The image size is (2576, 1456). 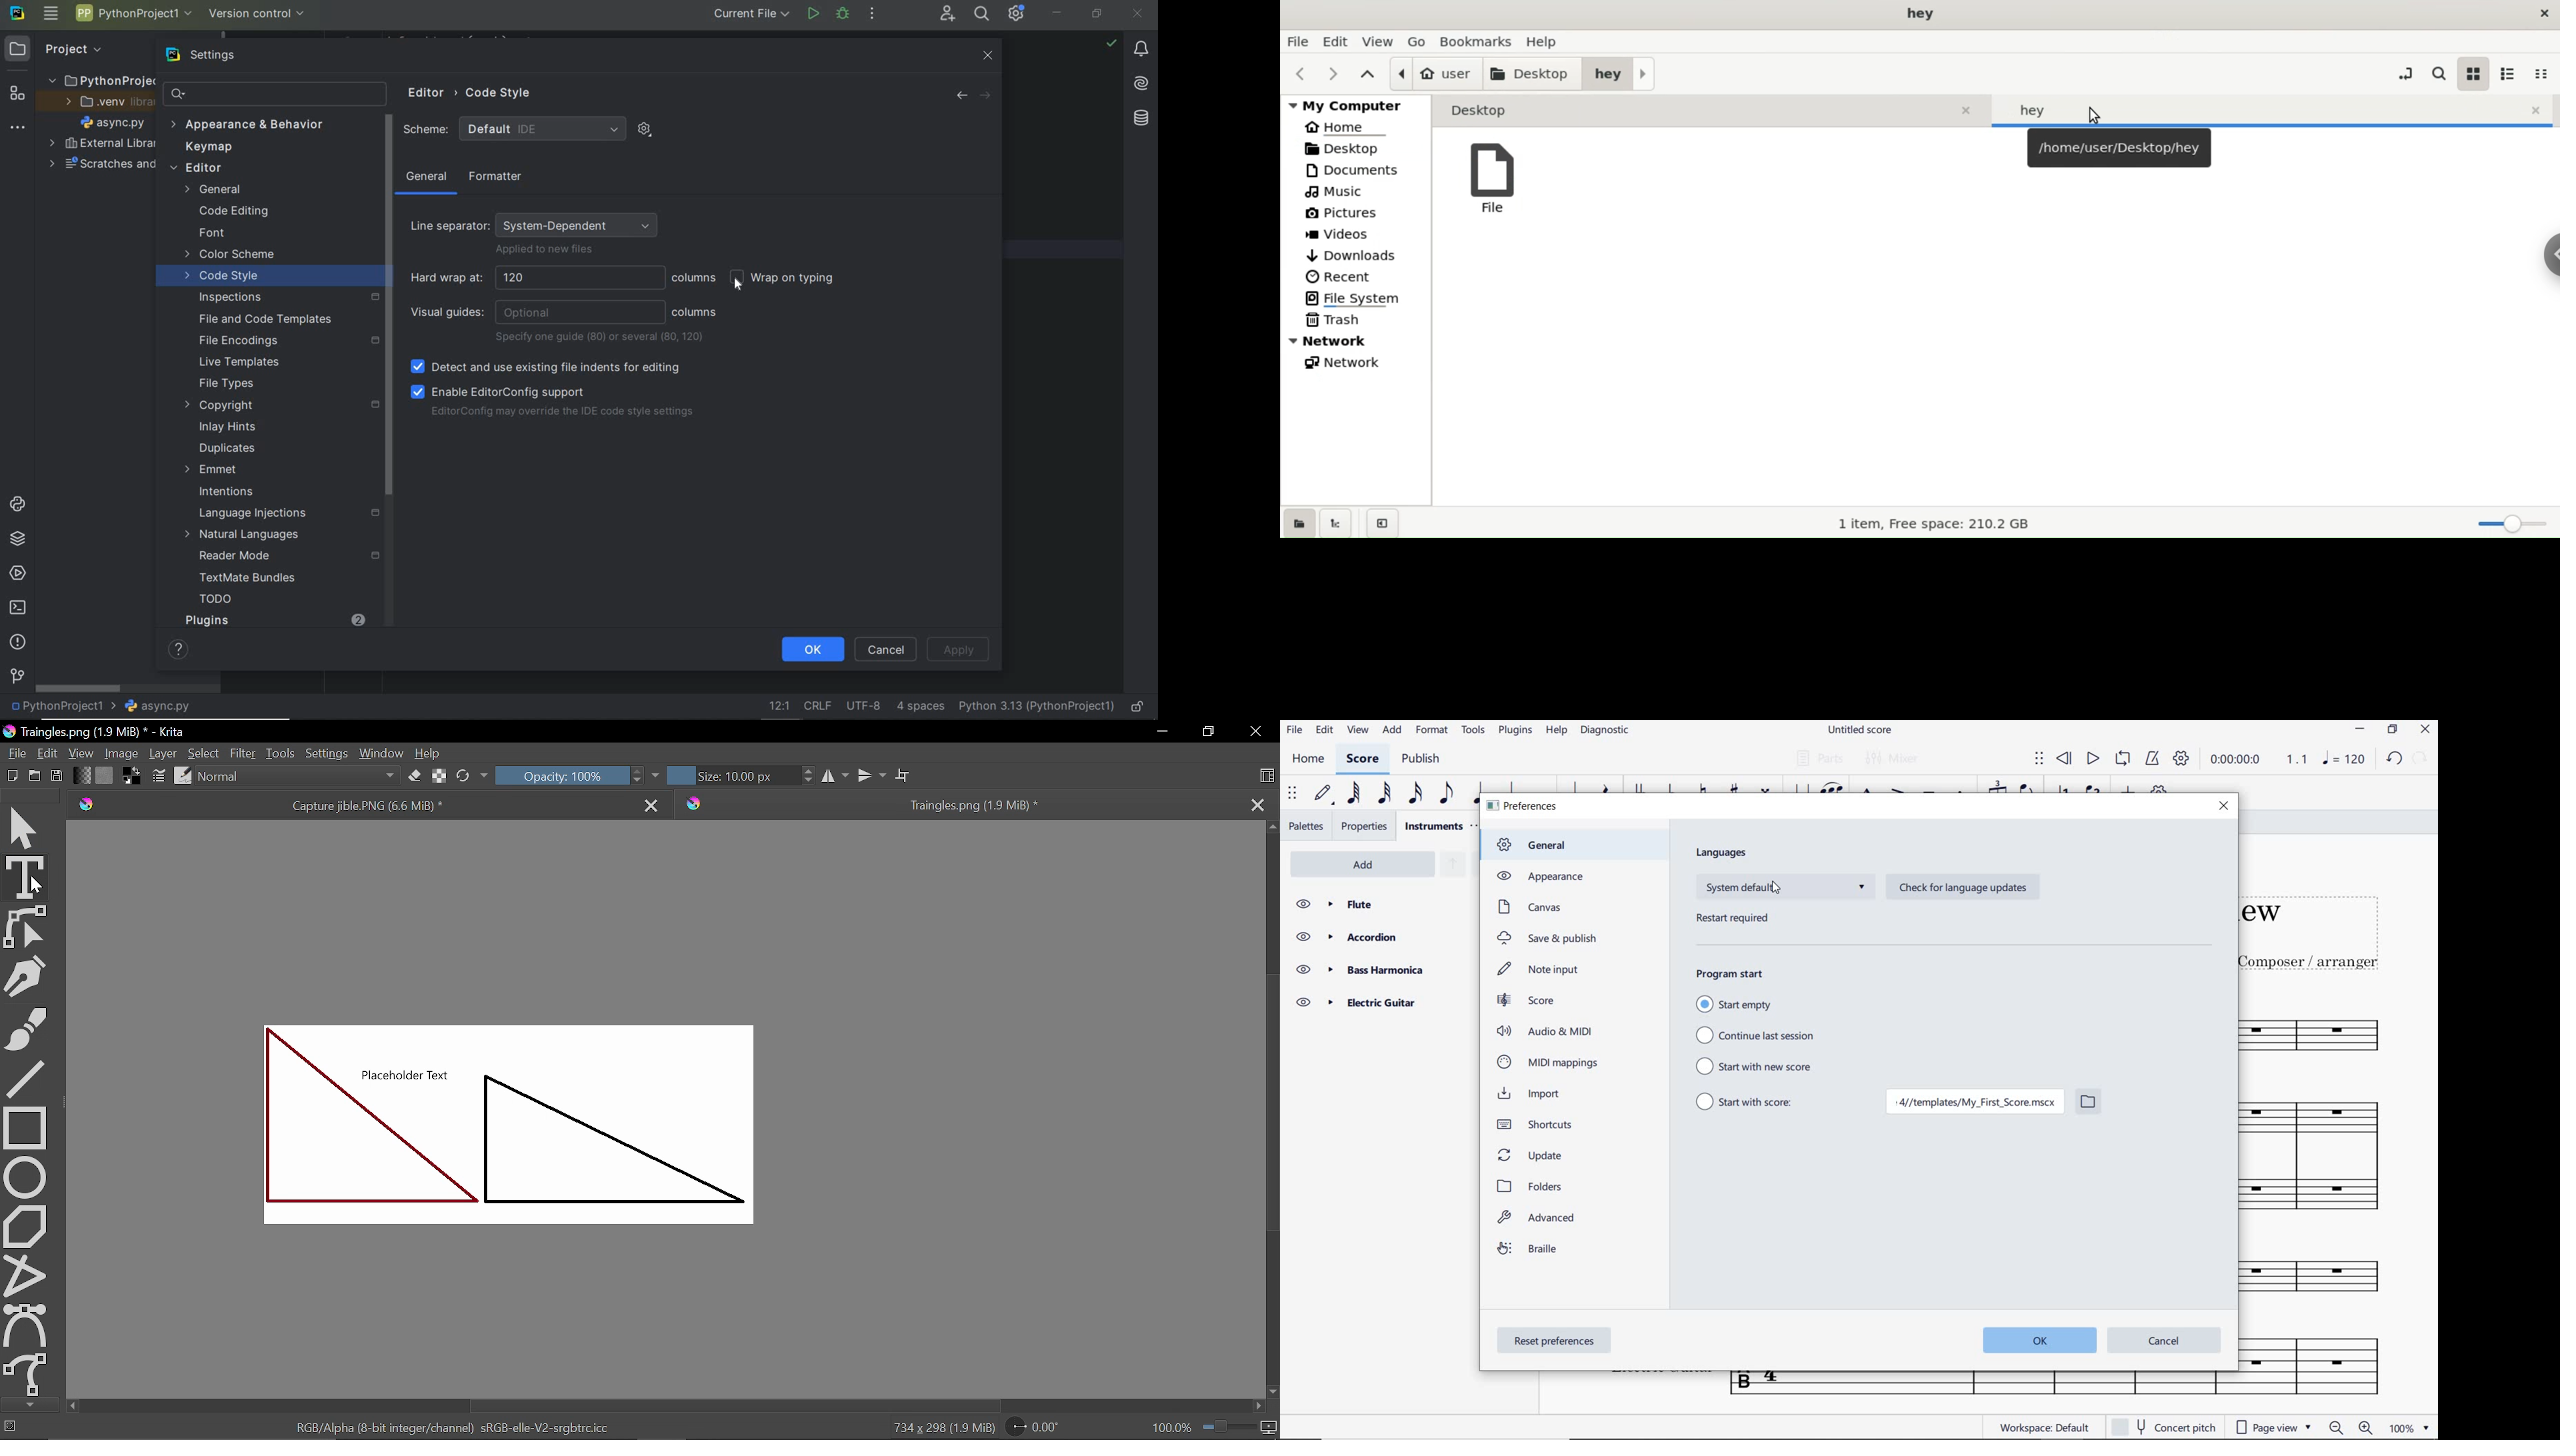 What do you see at coordinates (263, 94) in the screenshot?
I see `search settings` at bounding box center [263, 94].